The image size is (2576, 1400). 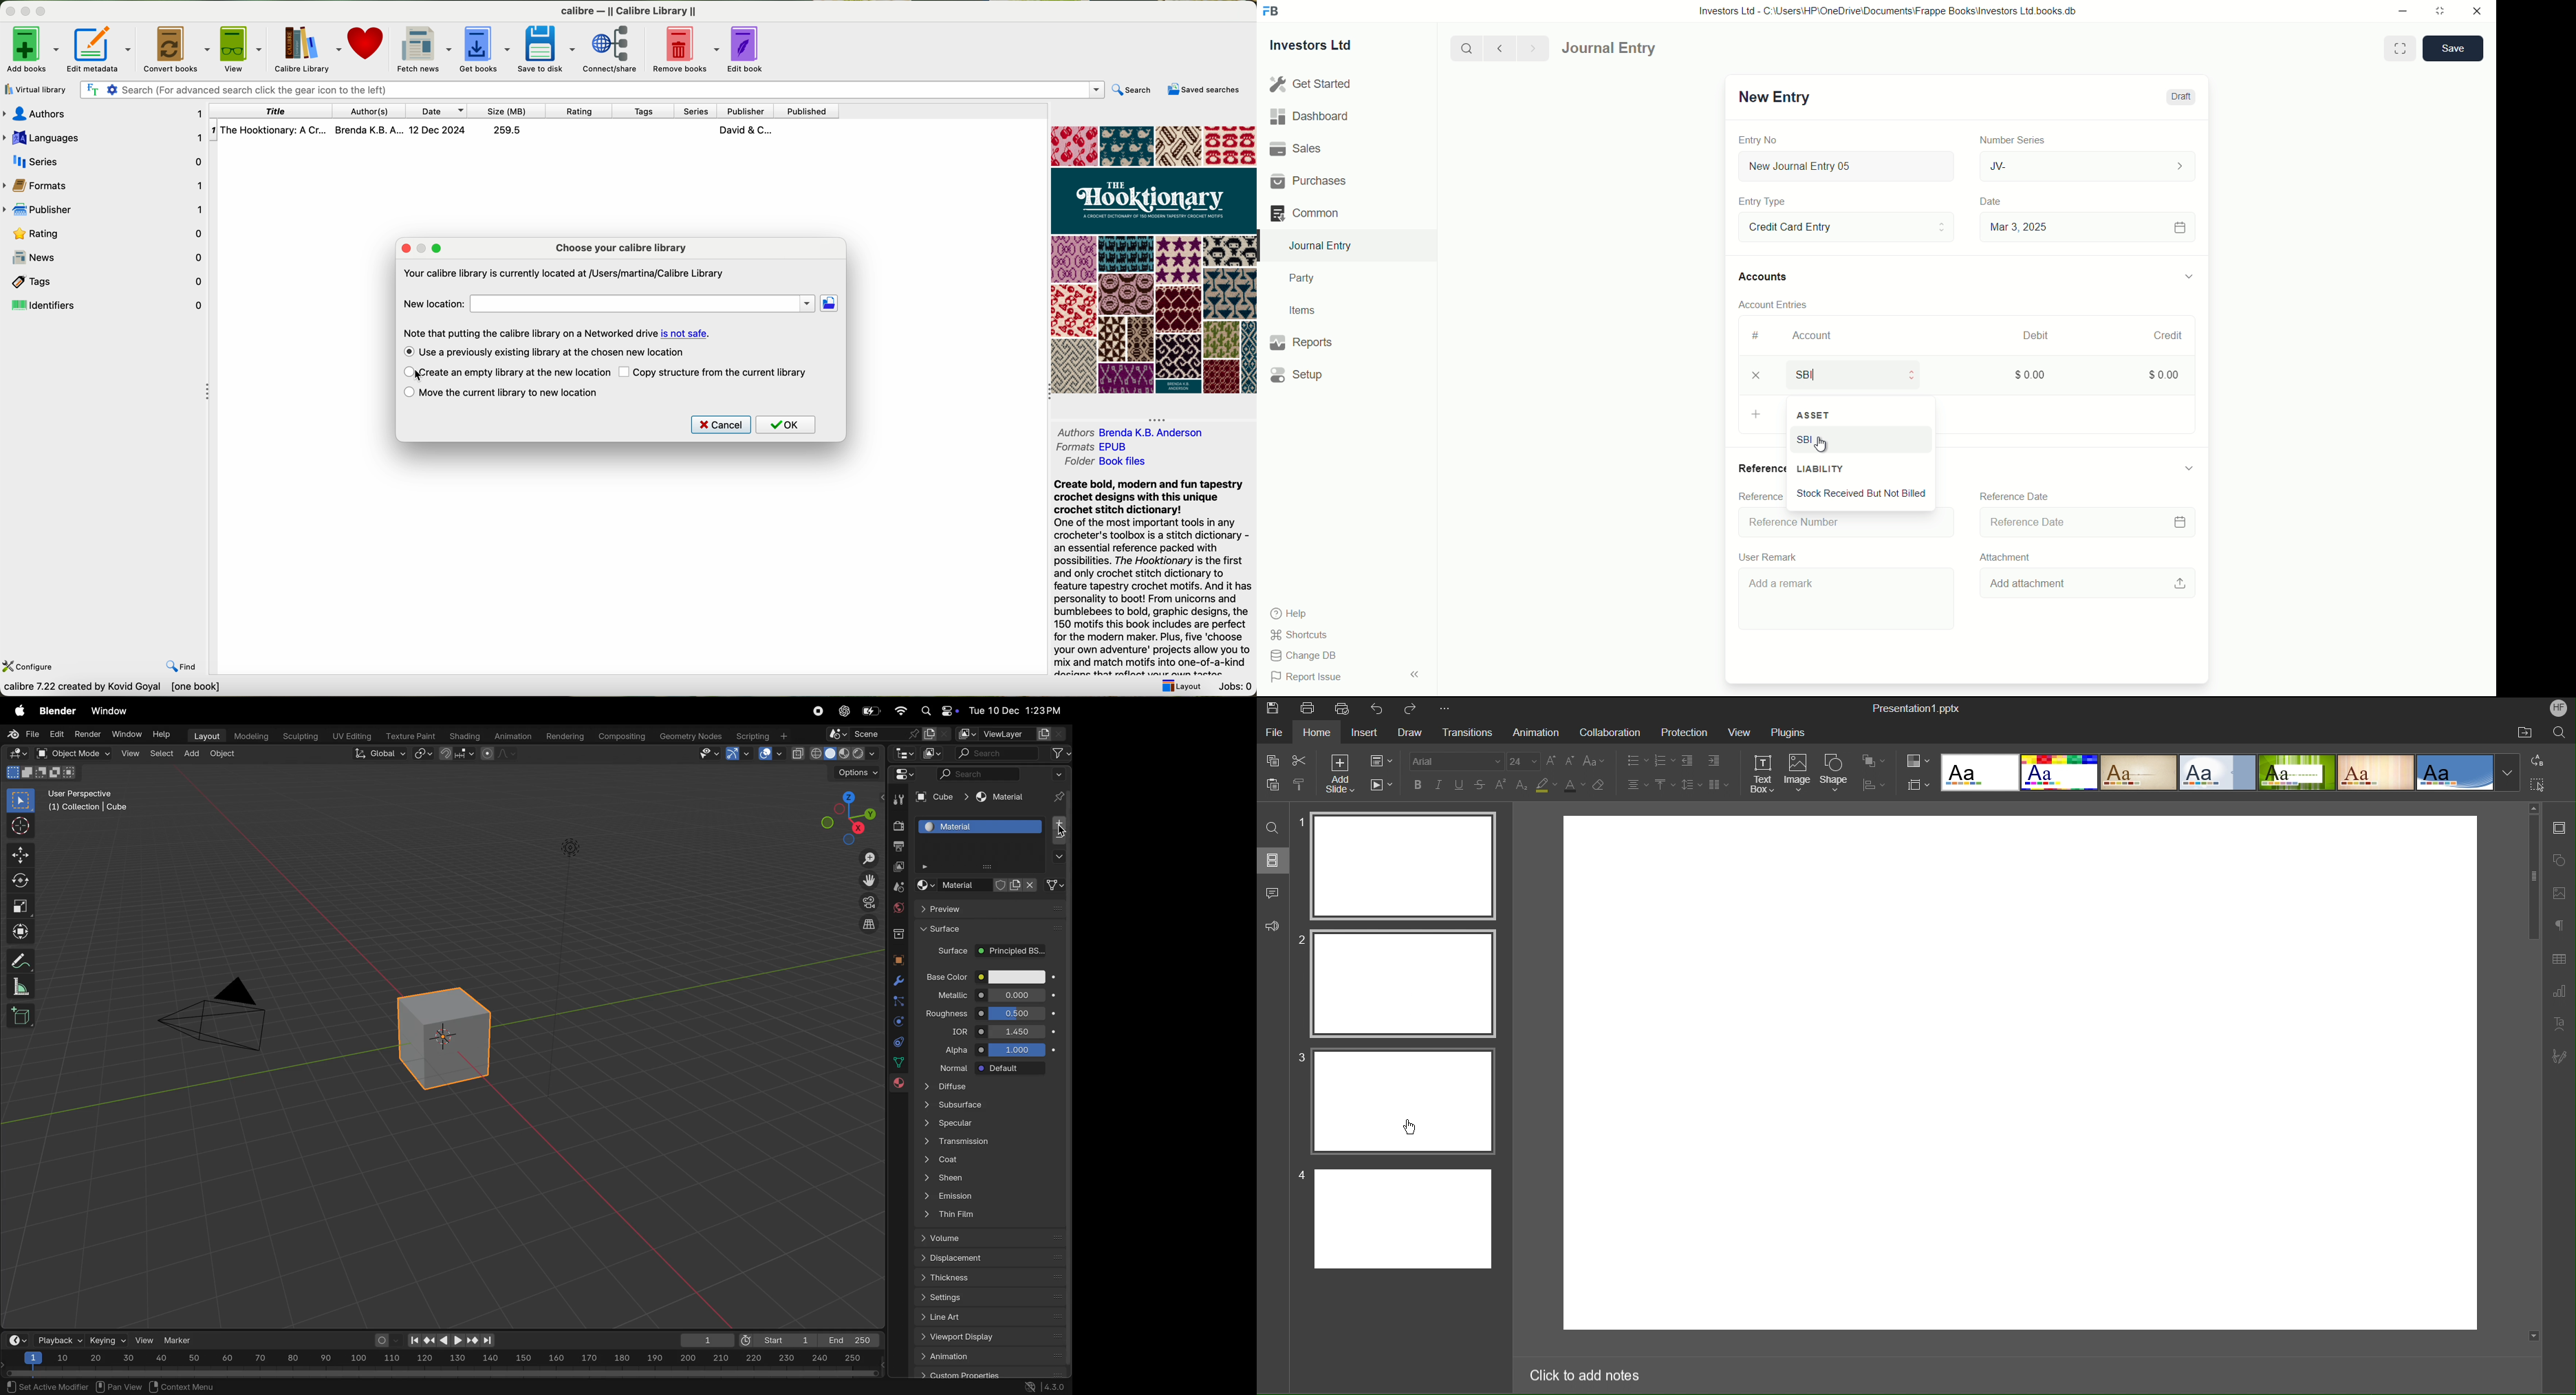 I want to click on clone formatting, so click(x=1301, y=785).